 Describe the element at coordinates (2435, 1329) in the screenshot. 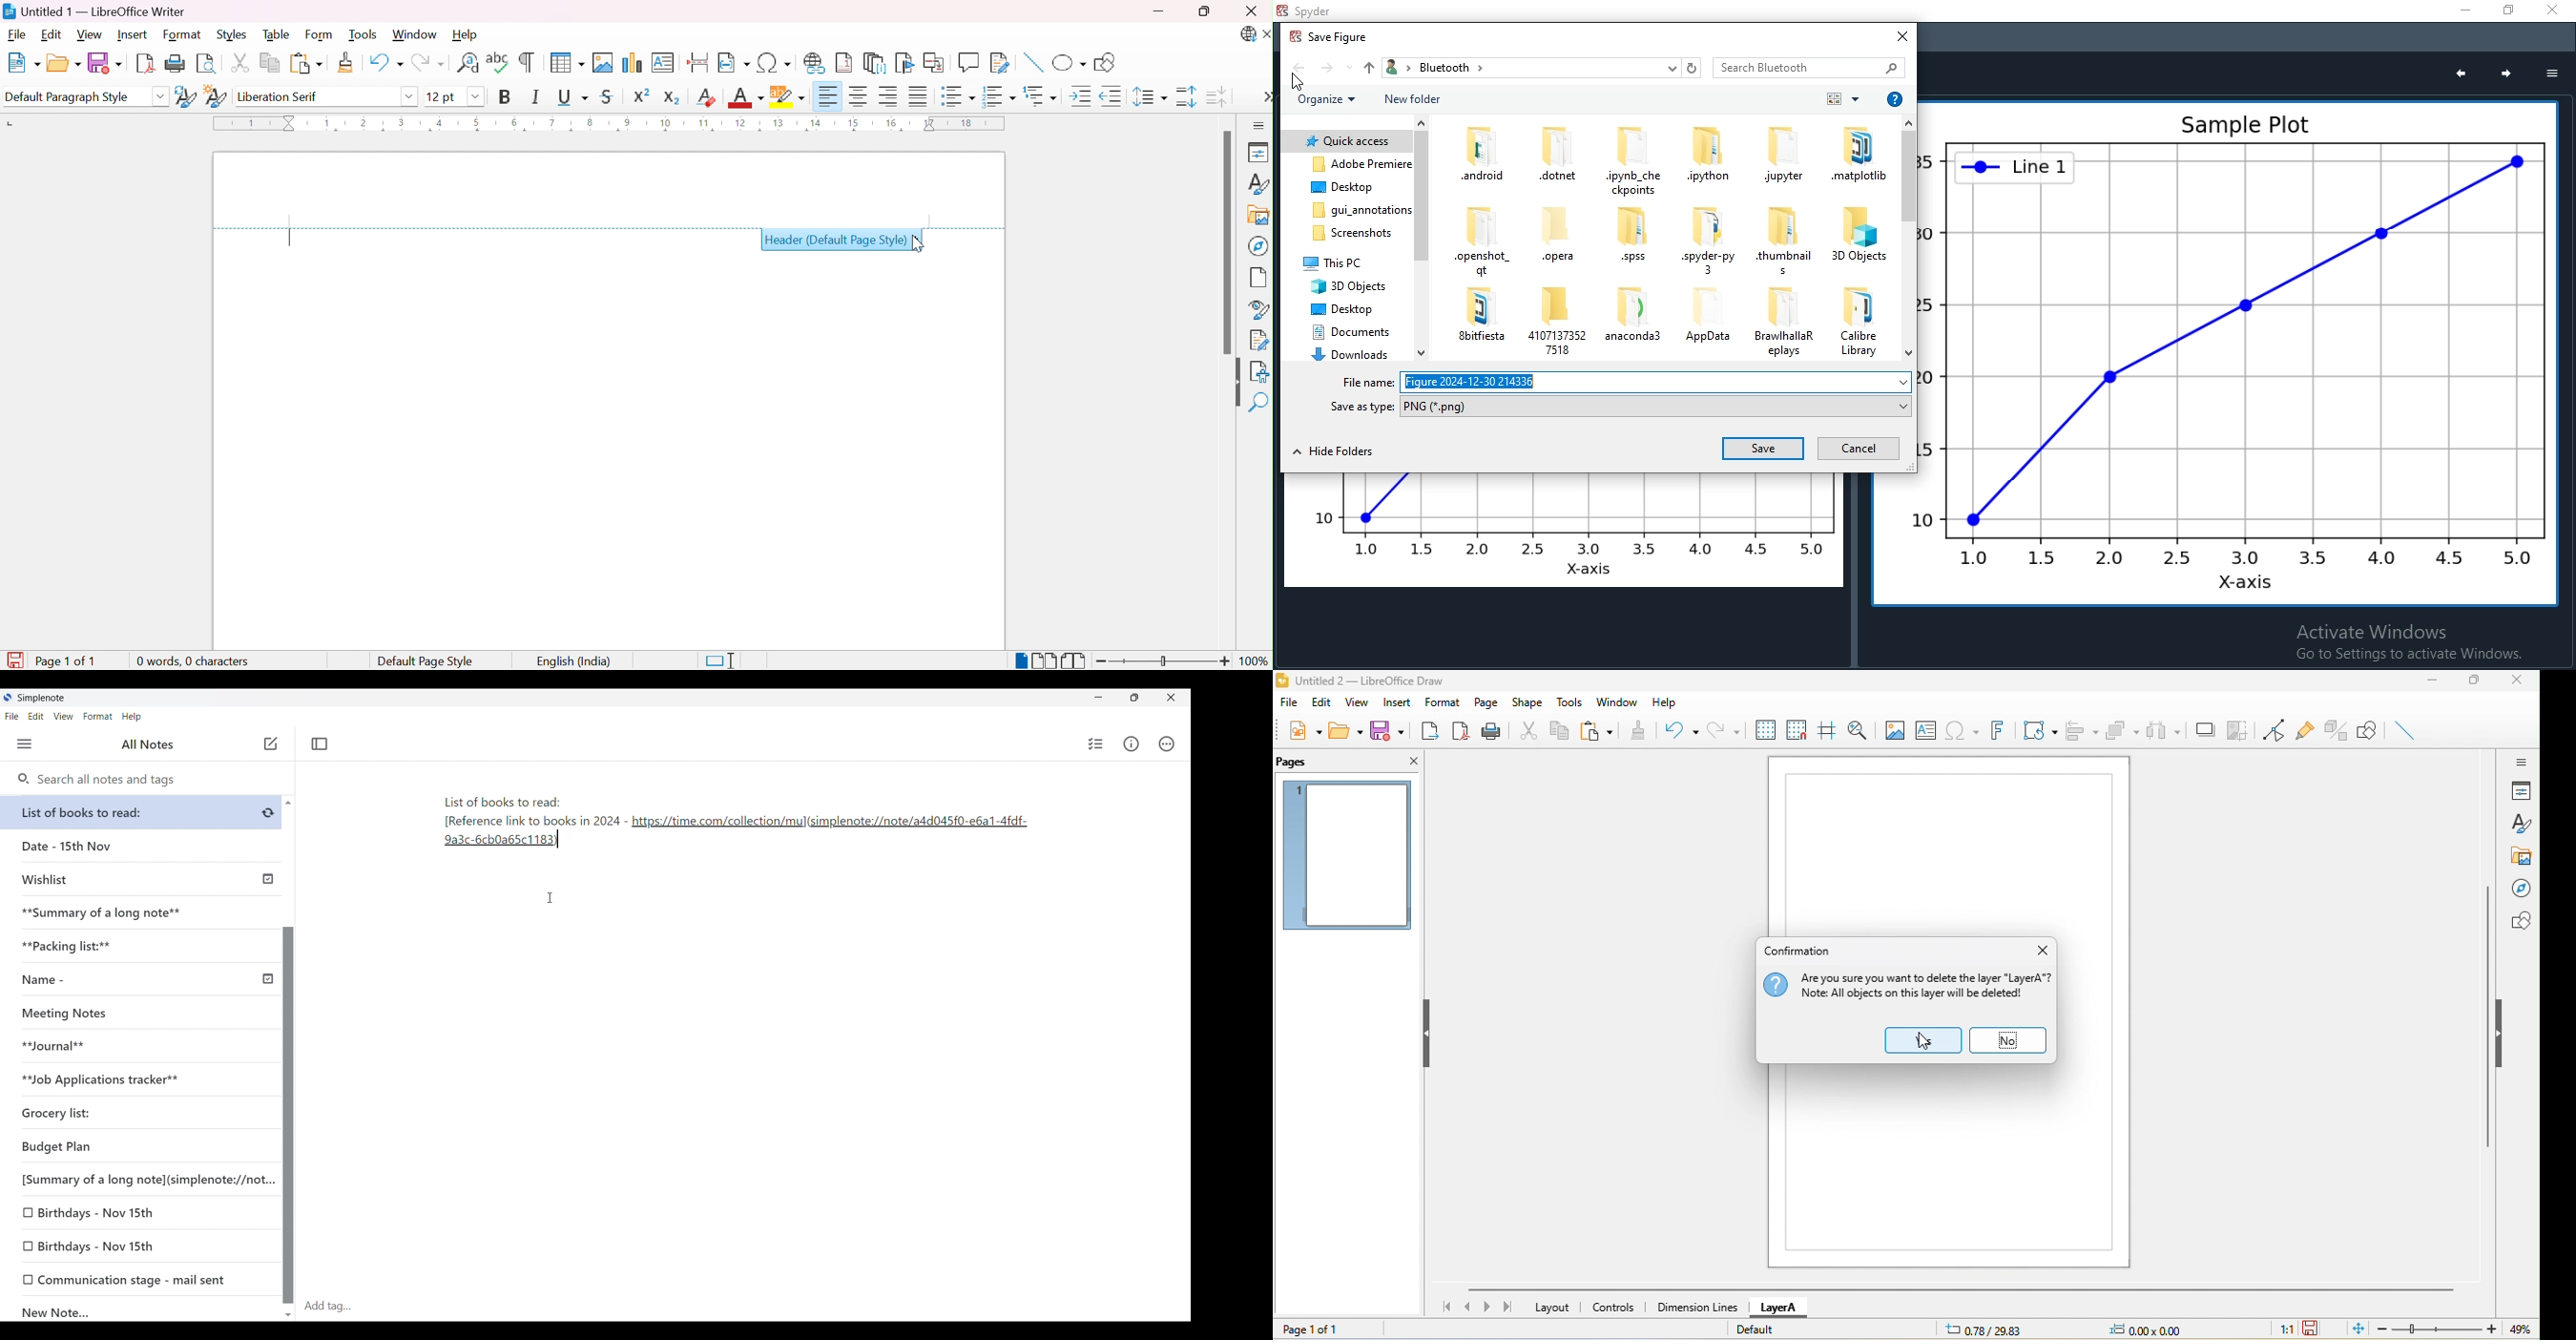

I see `zoom` at that location.